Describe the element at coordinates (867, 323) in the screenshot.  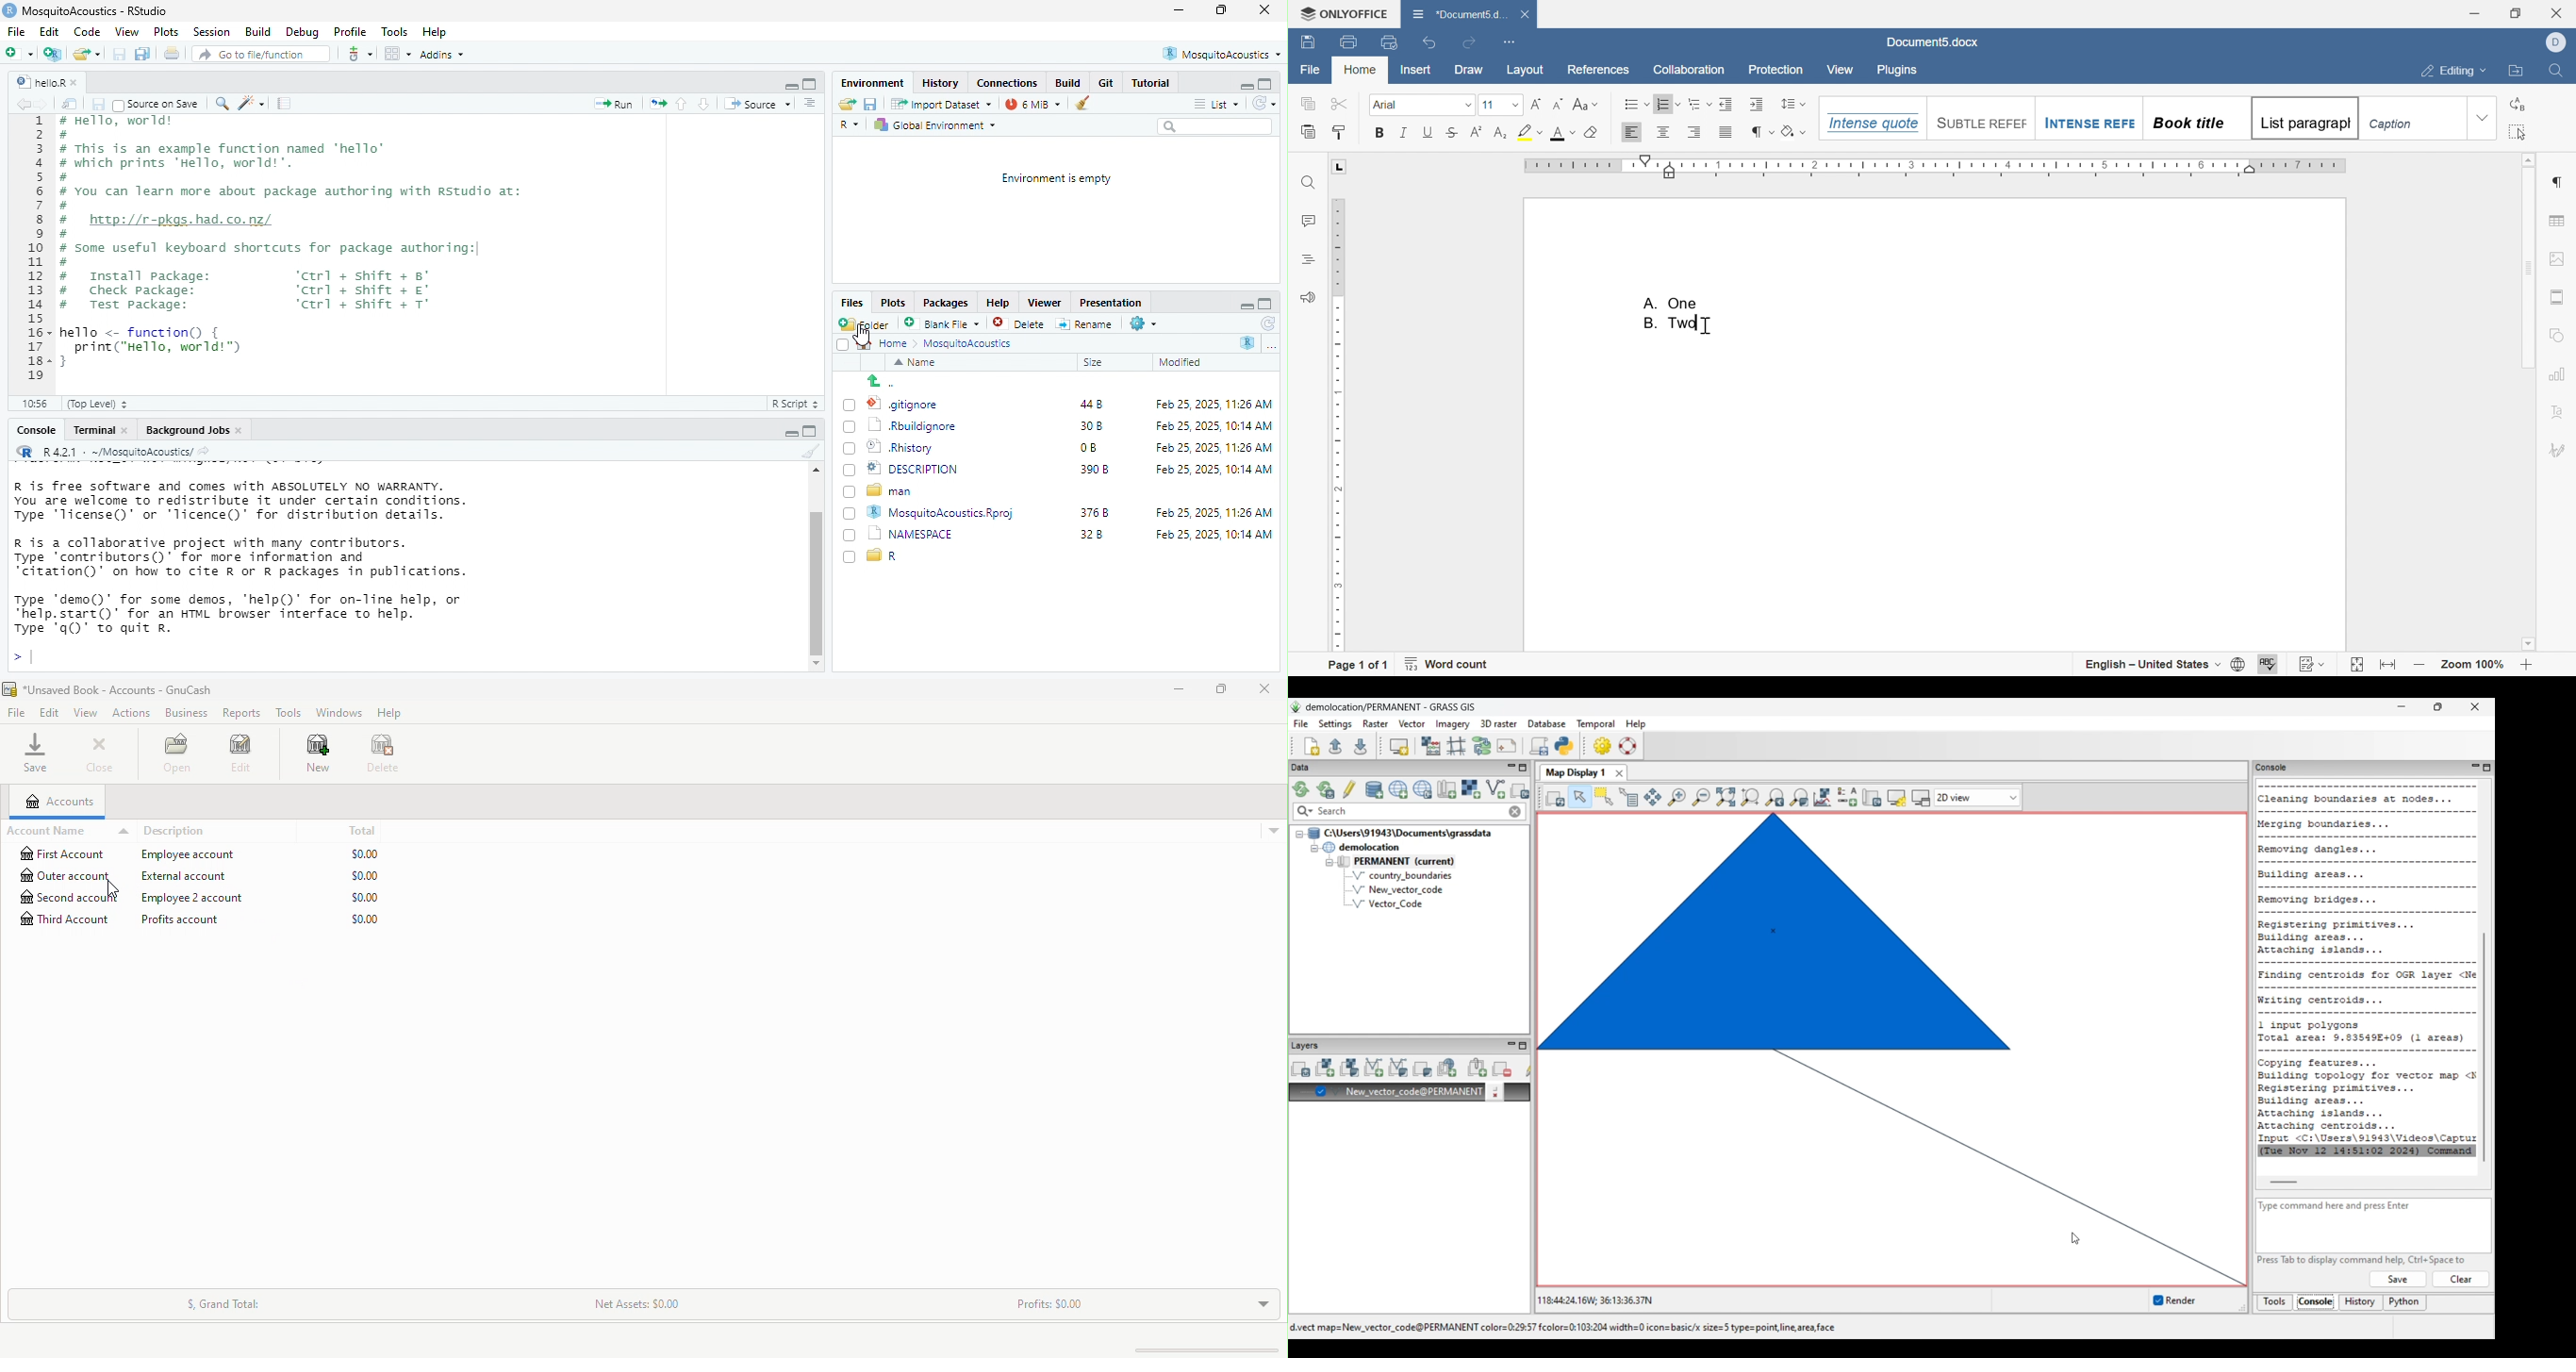
I see `new folder` at that location.